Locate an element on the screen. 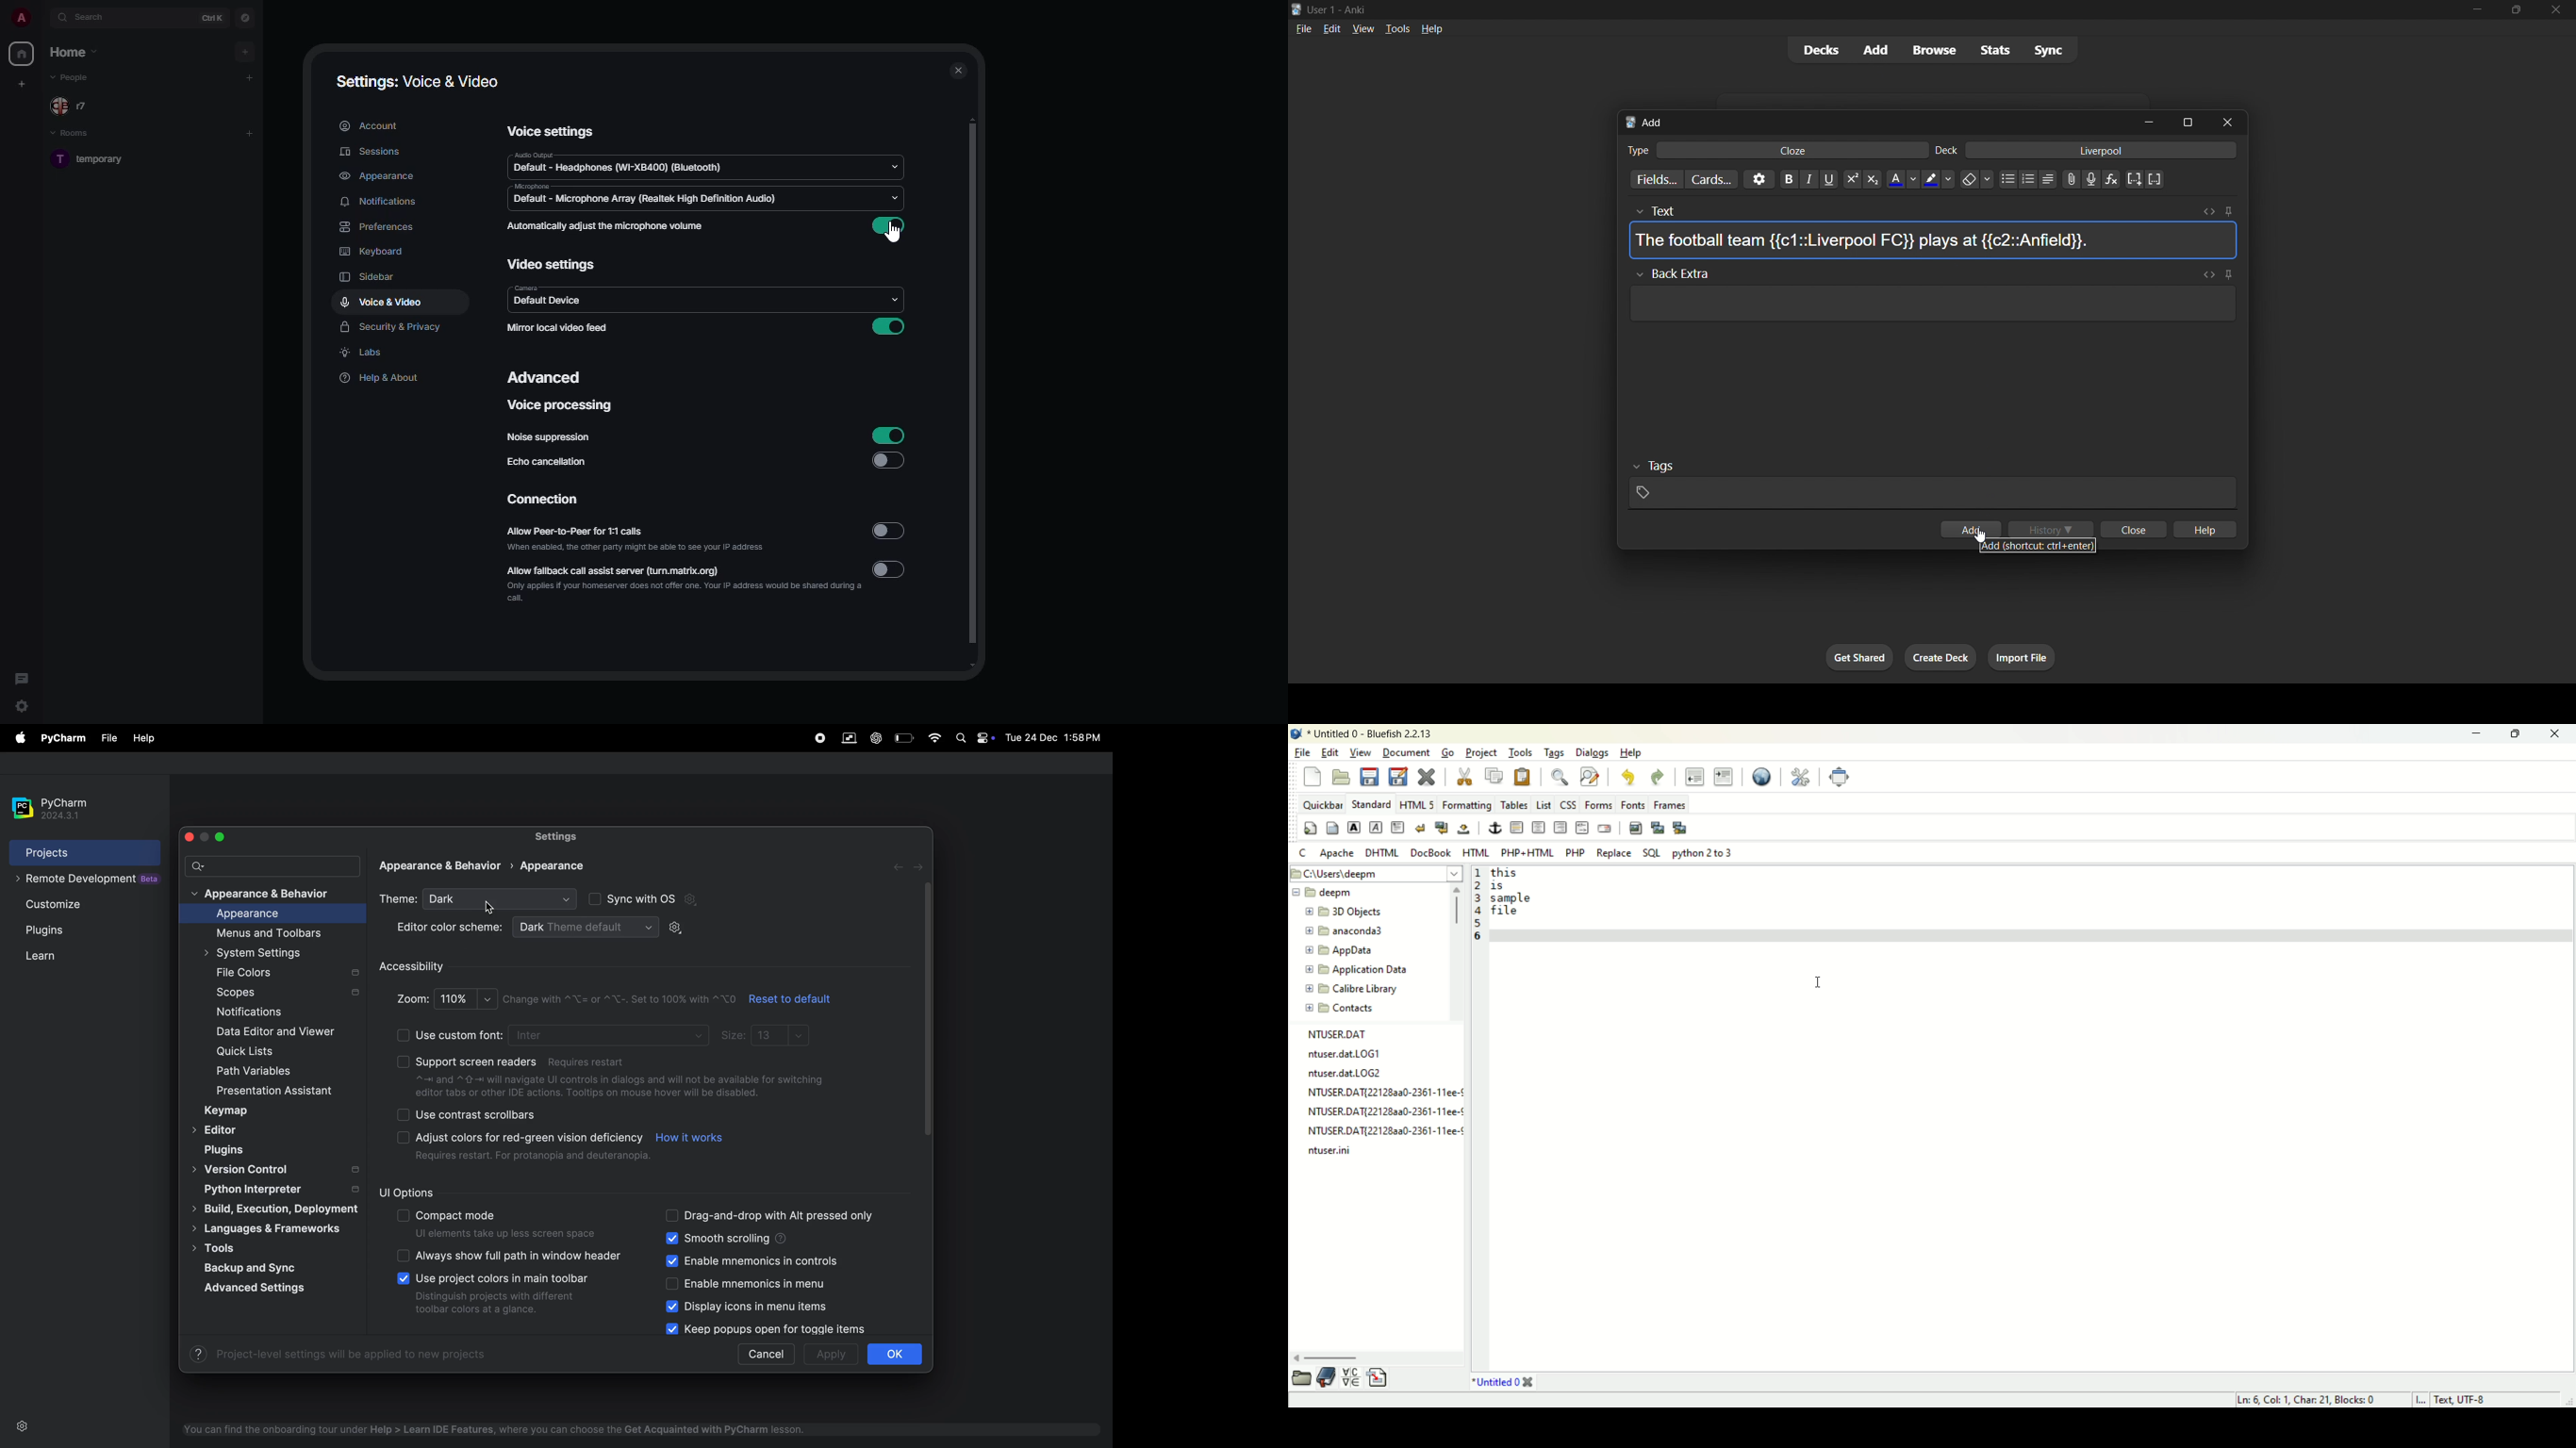 This screenshot has width=2576, height=1456. multi thumbnail is located at coordinates (1680, 828).